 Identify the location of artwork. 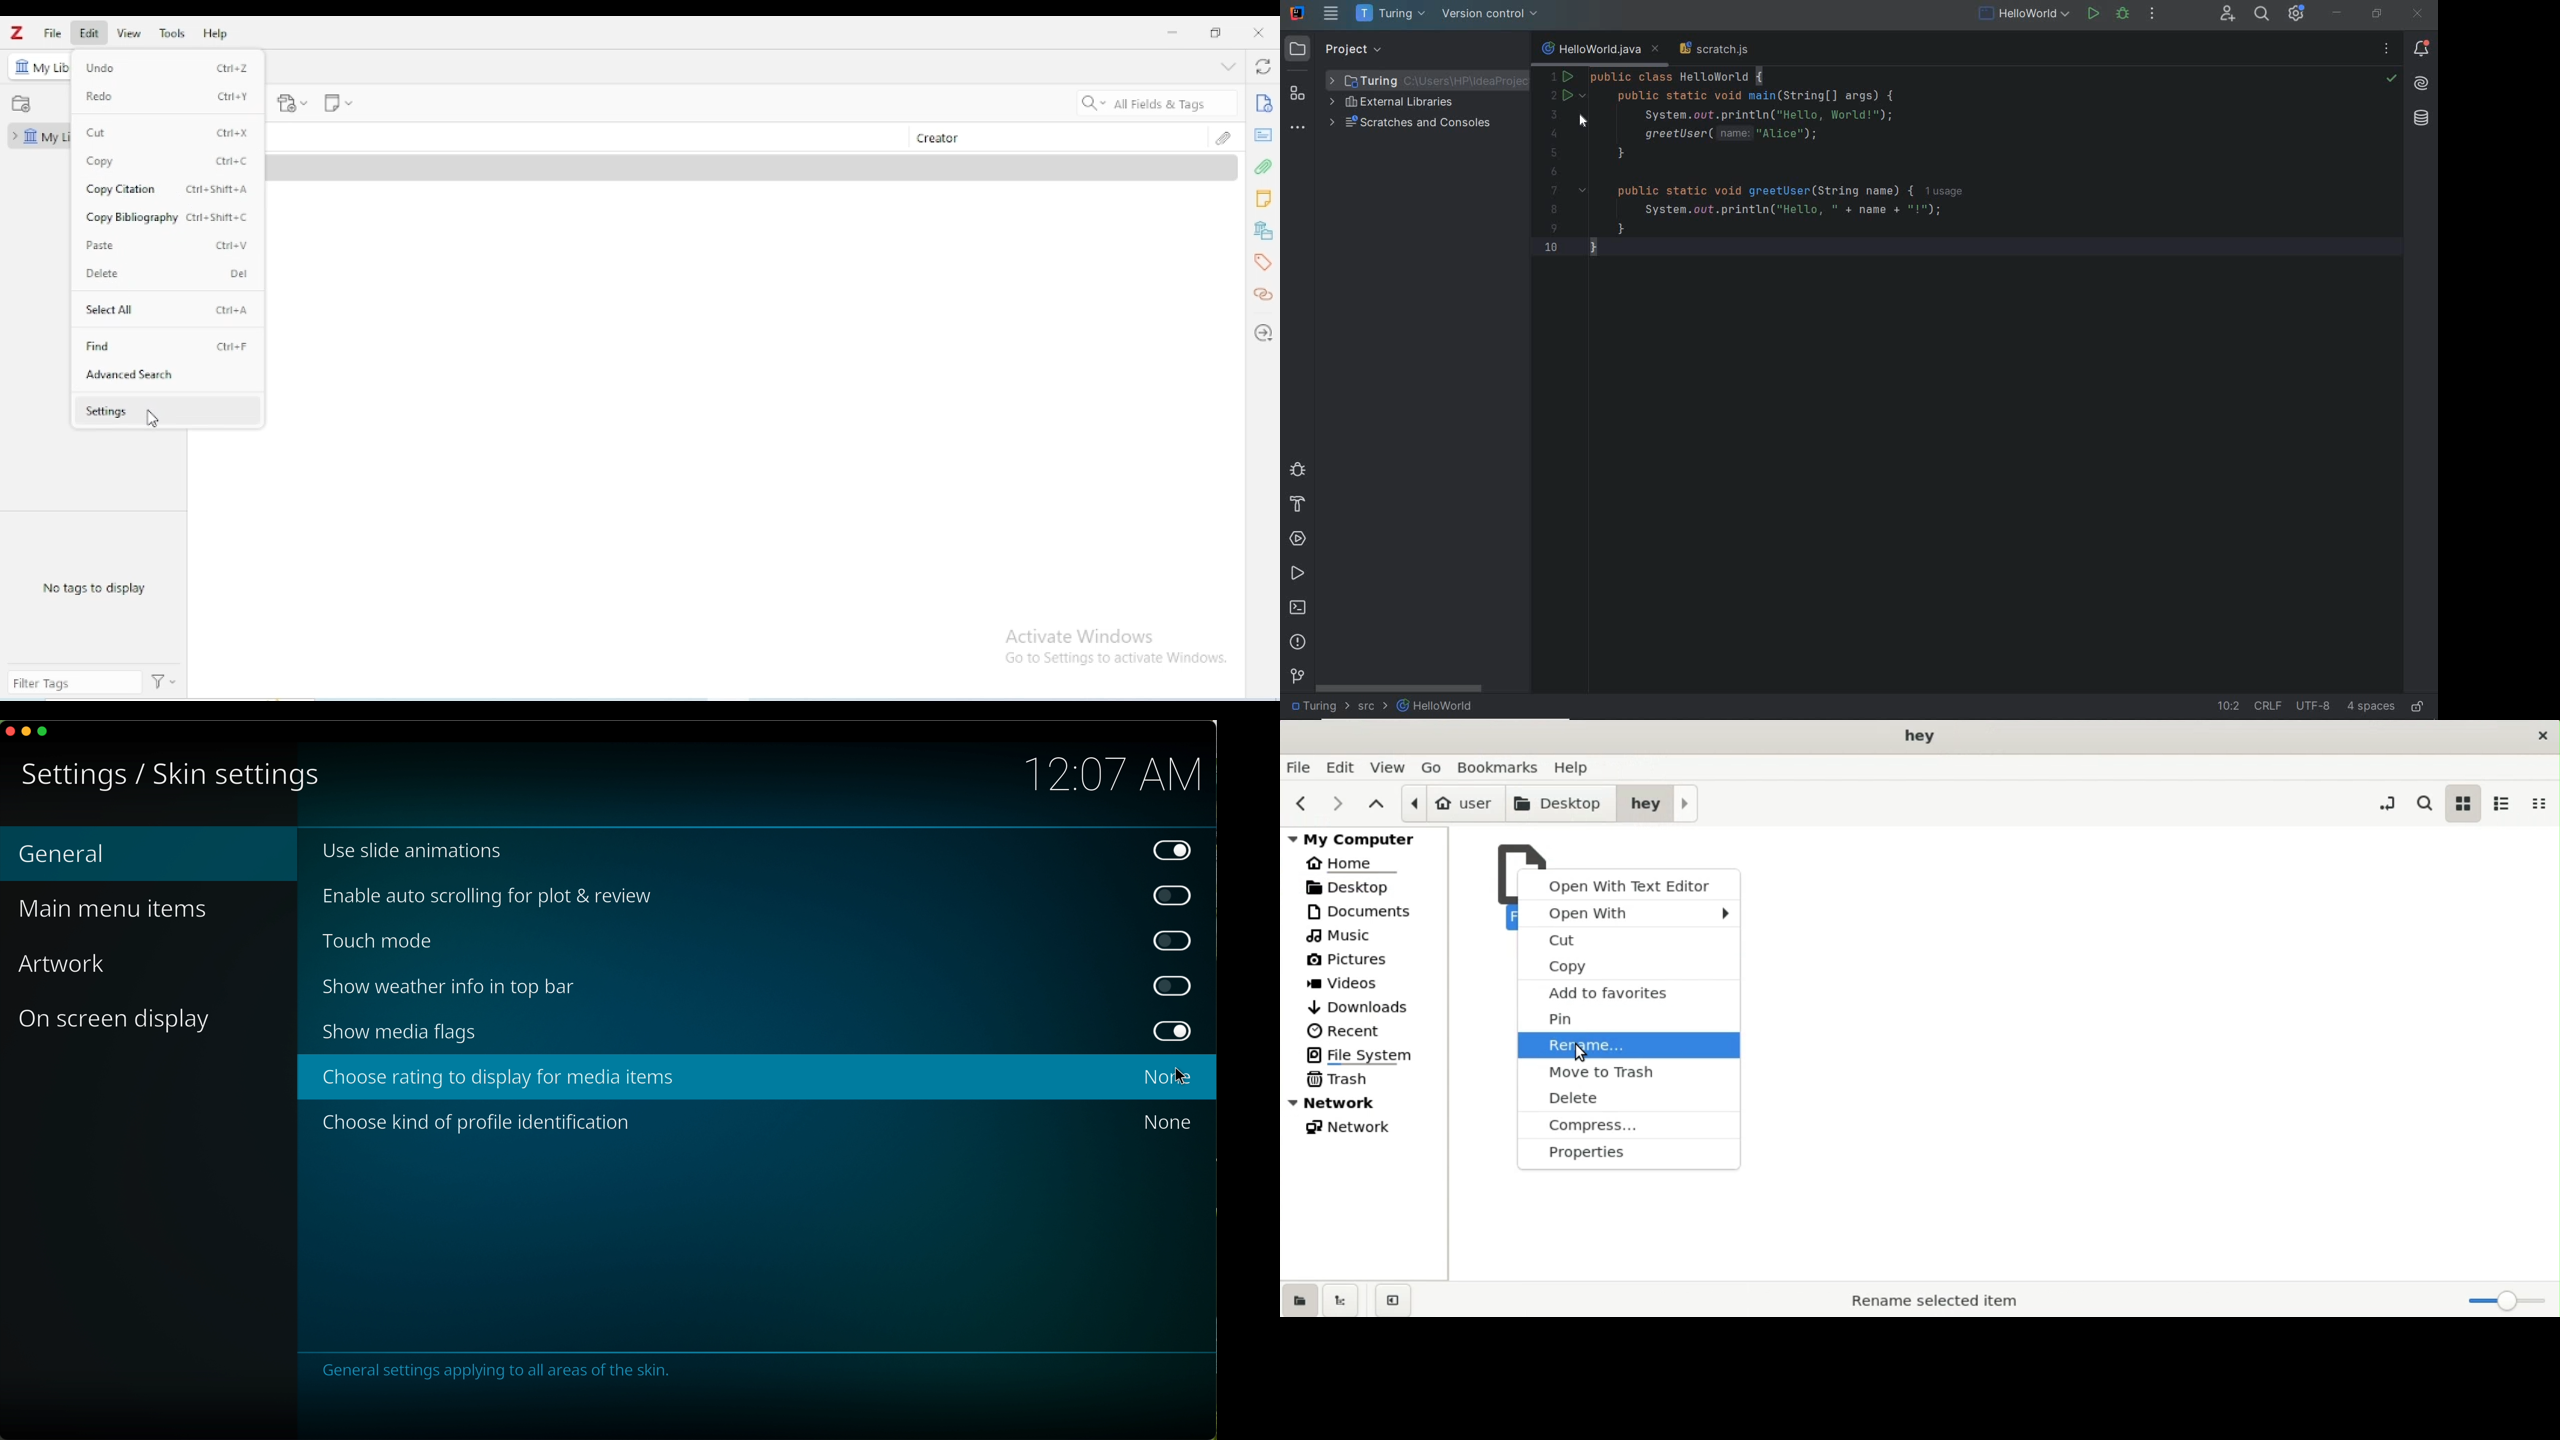
(63, 967).